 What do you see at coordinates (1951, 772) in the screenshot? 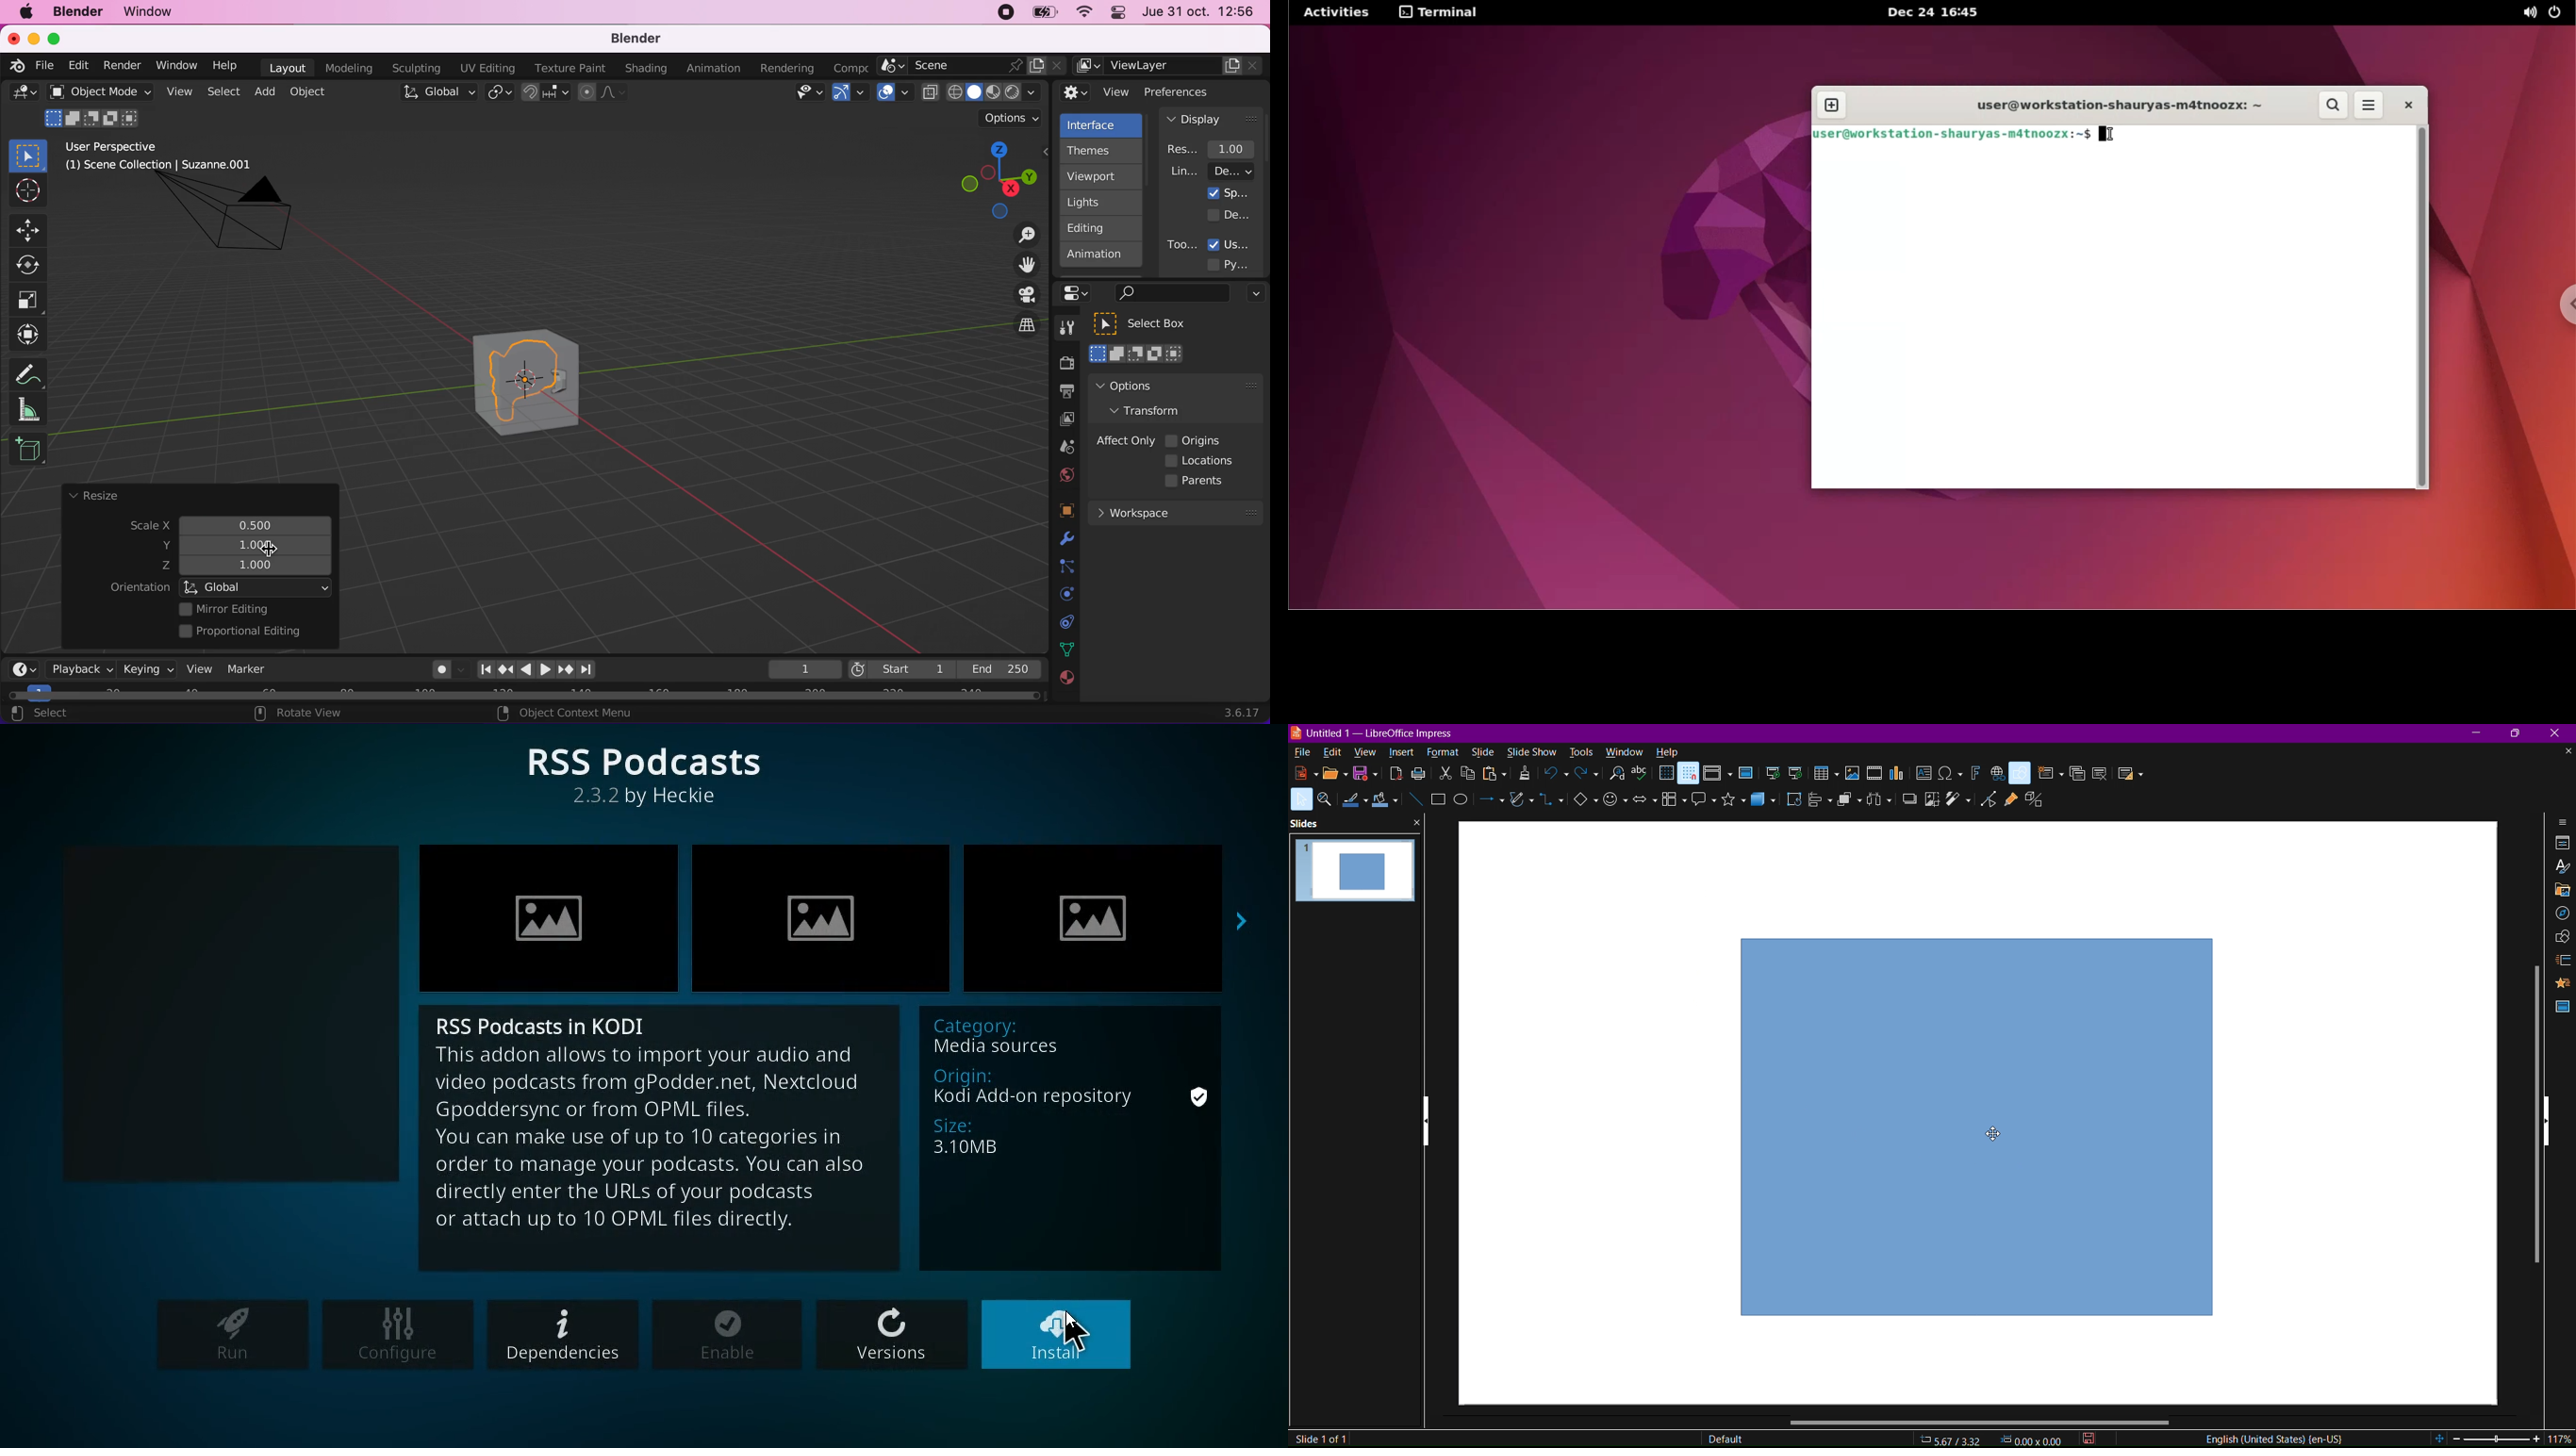
I see `Insert Special Characters` at bounding box center [1951, 772].